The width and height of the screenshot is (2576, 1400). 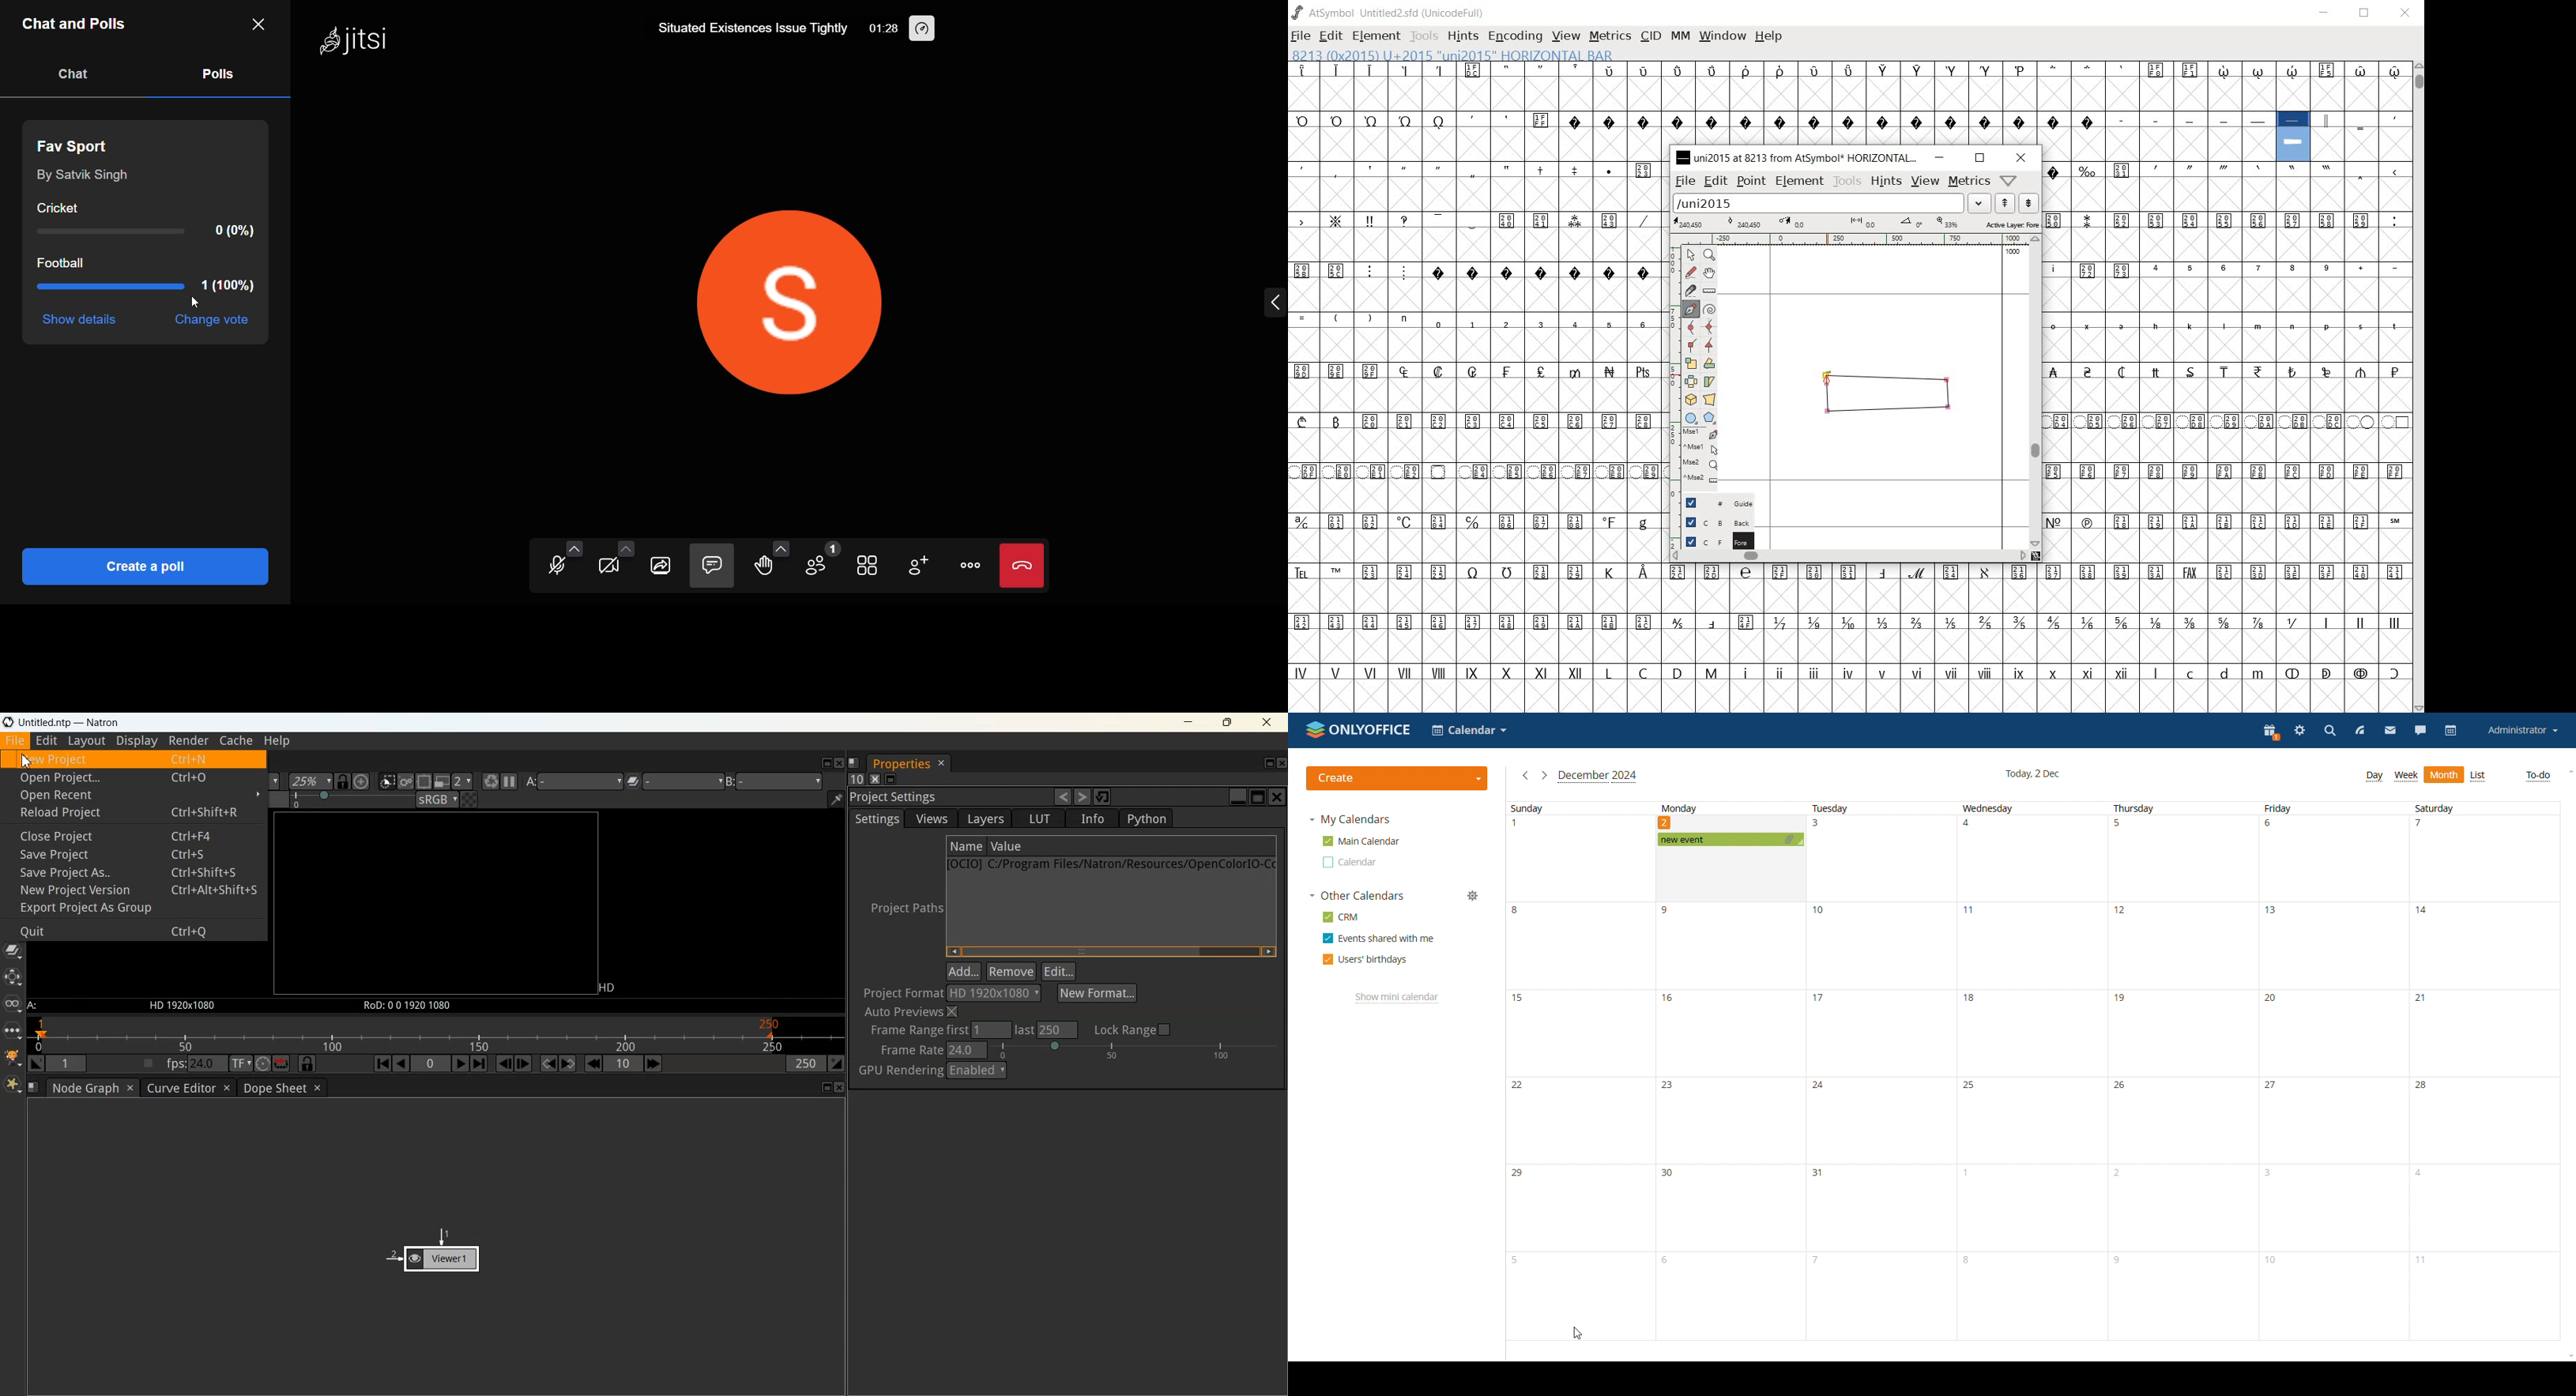 What do you see at coordinates (1464, 36) in the screenshot?
I see `HINTS` at bounding box center [1464, 36].